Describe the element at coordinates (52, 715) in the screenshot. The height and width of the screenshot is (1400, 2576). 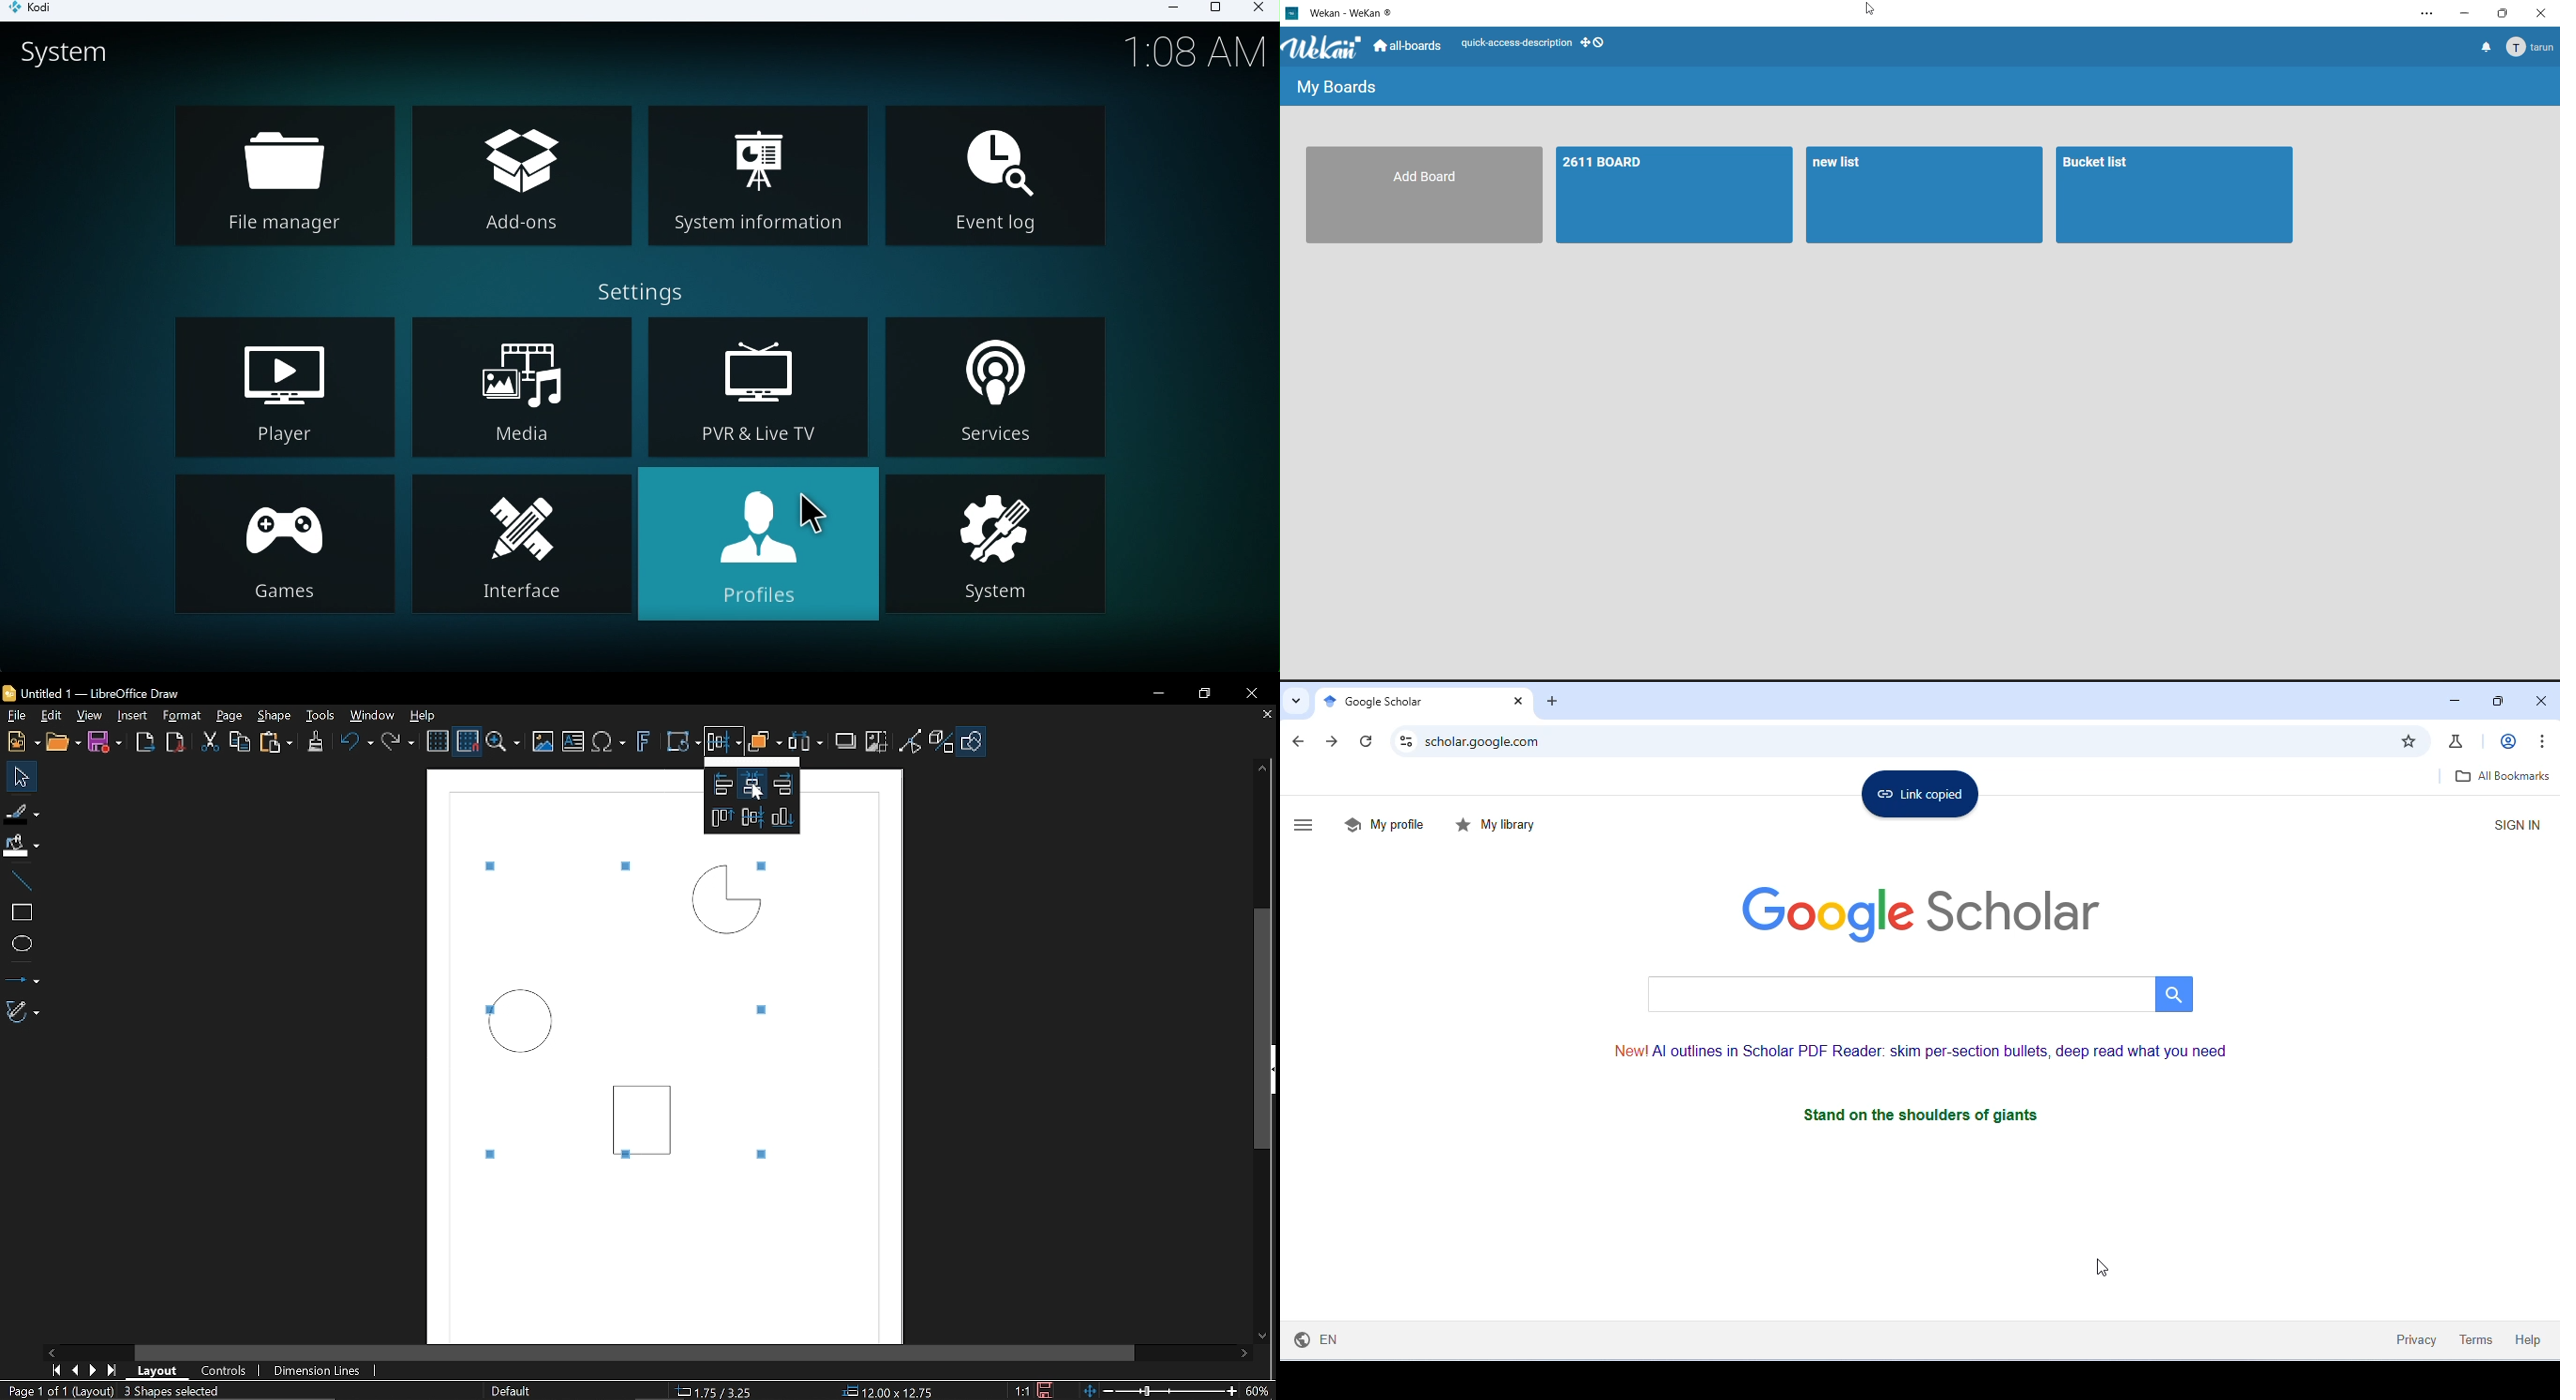
I see `Edit` at that location.